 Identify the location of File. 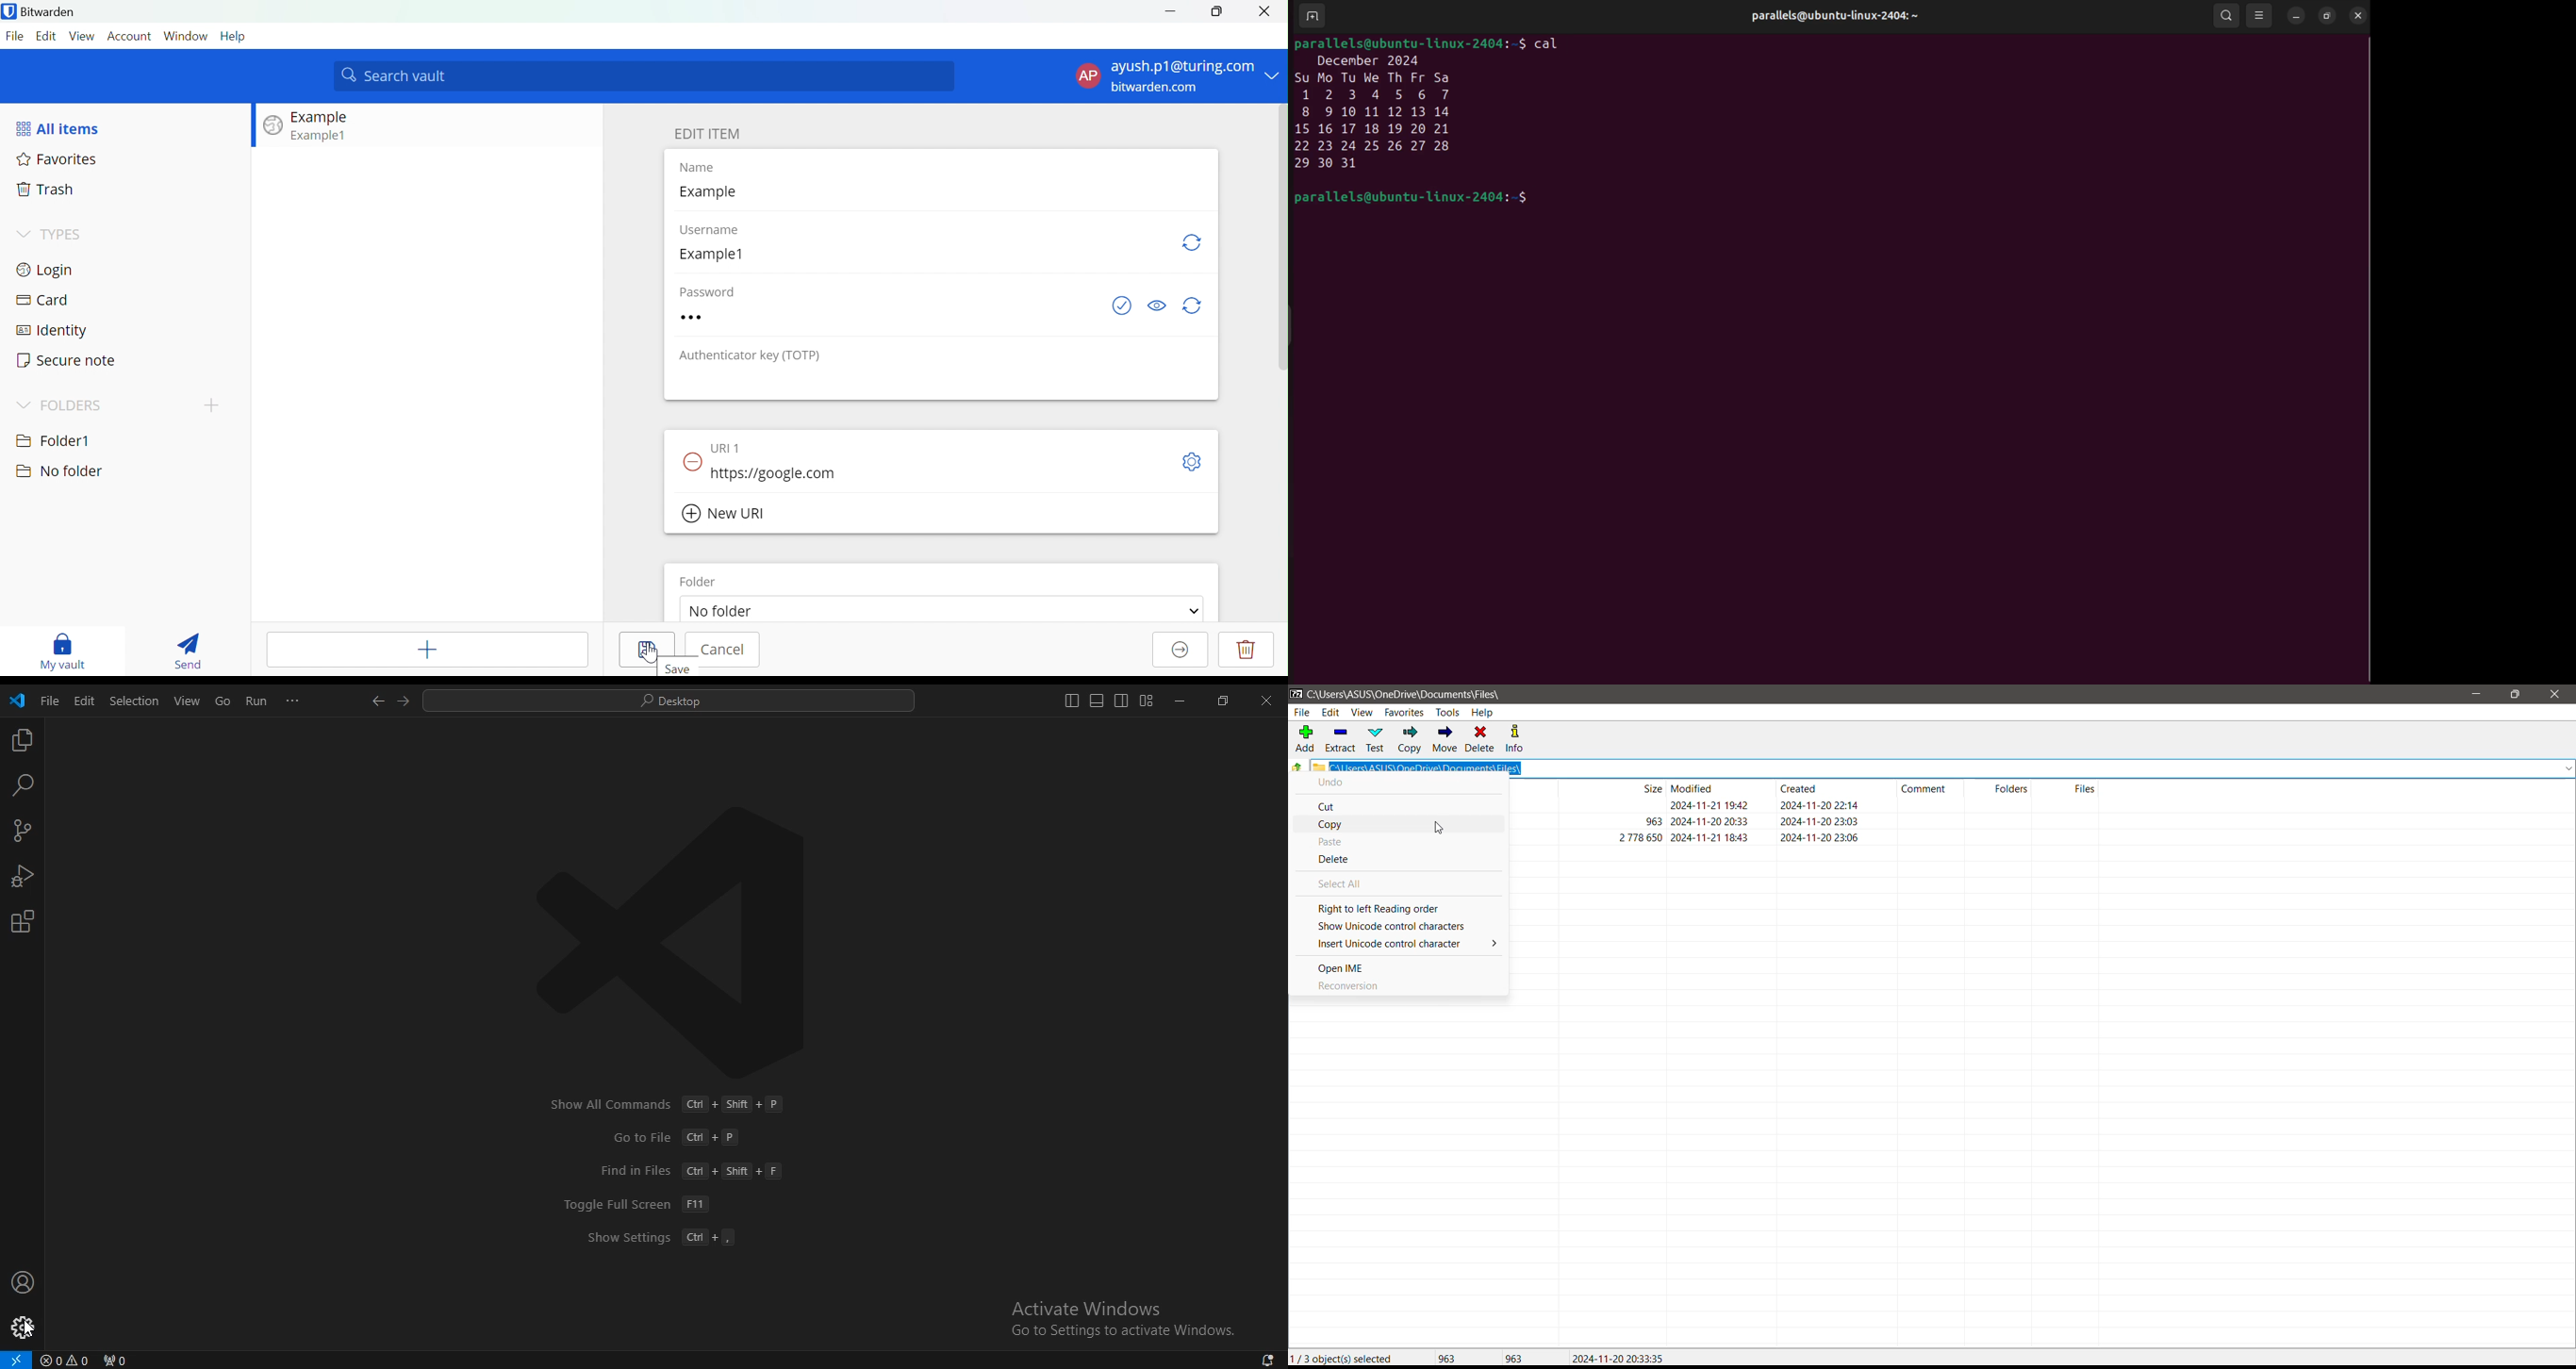
(1303, 713).